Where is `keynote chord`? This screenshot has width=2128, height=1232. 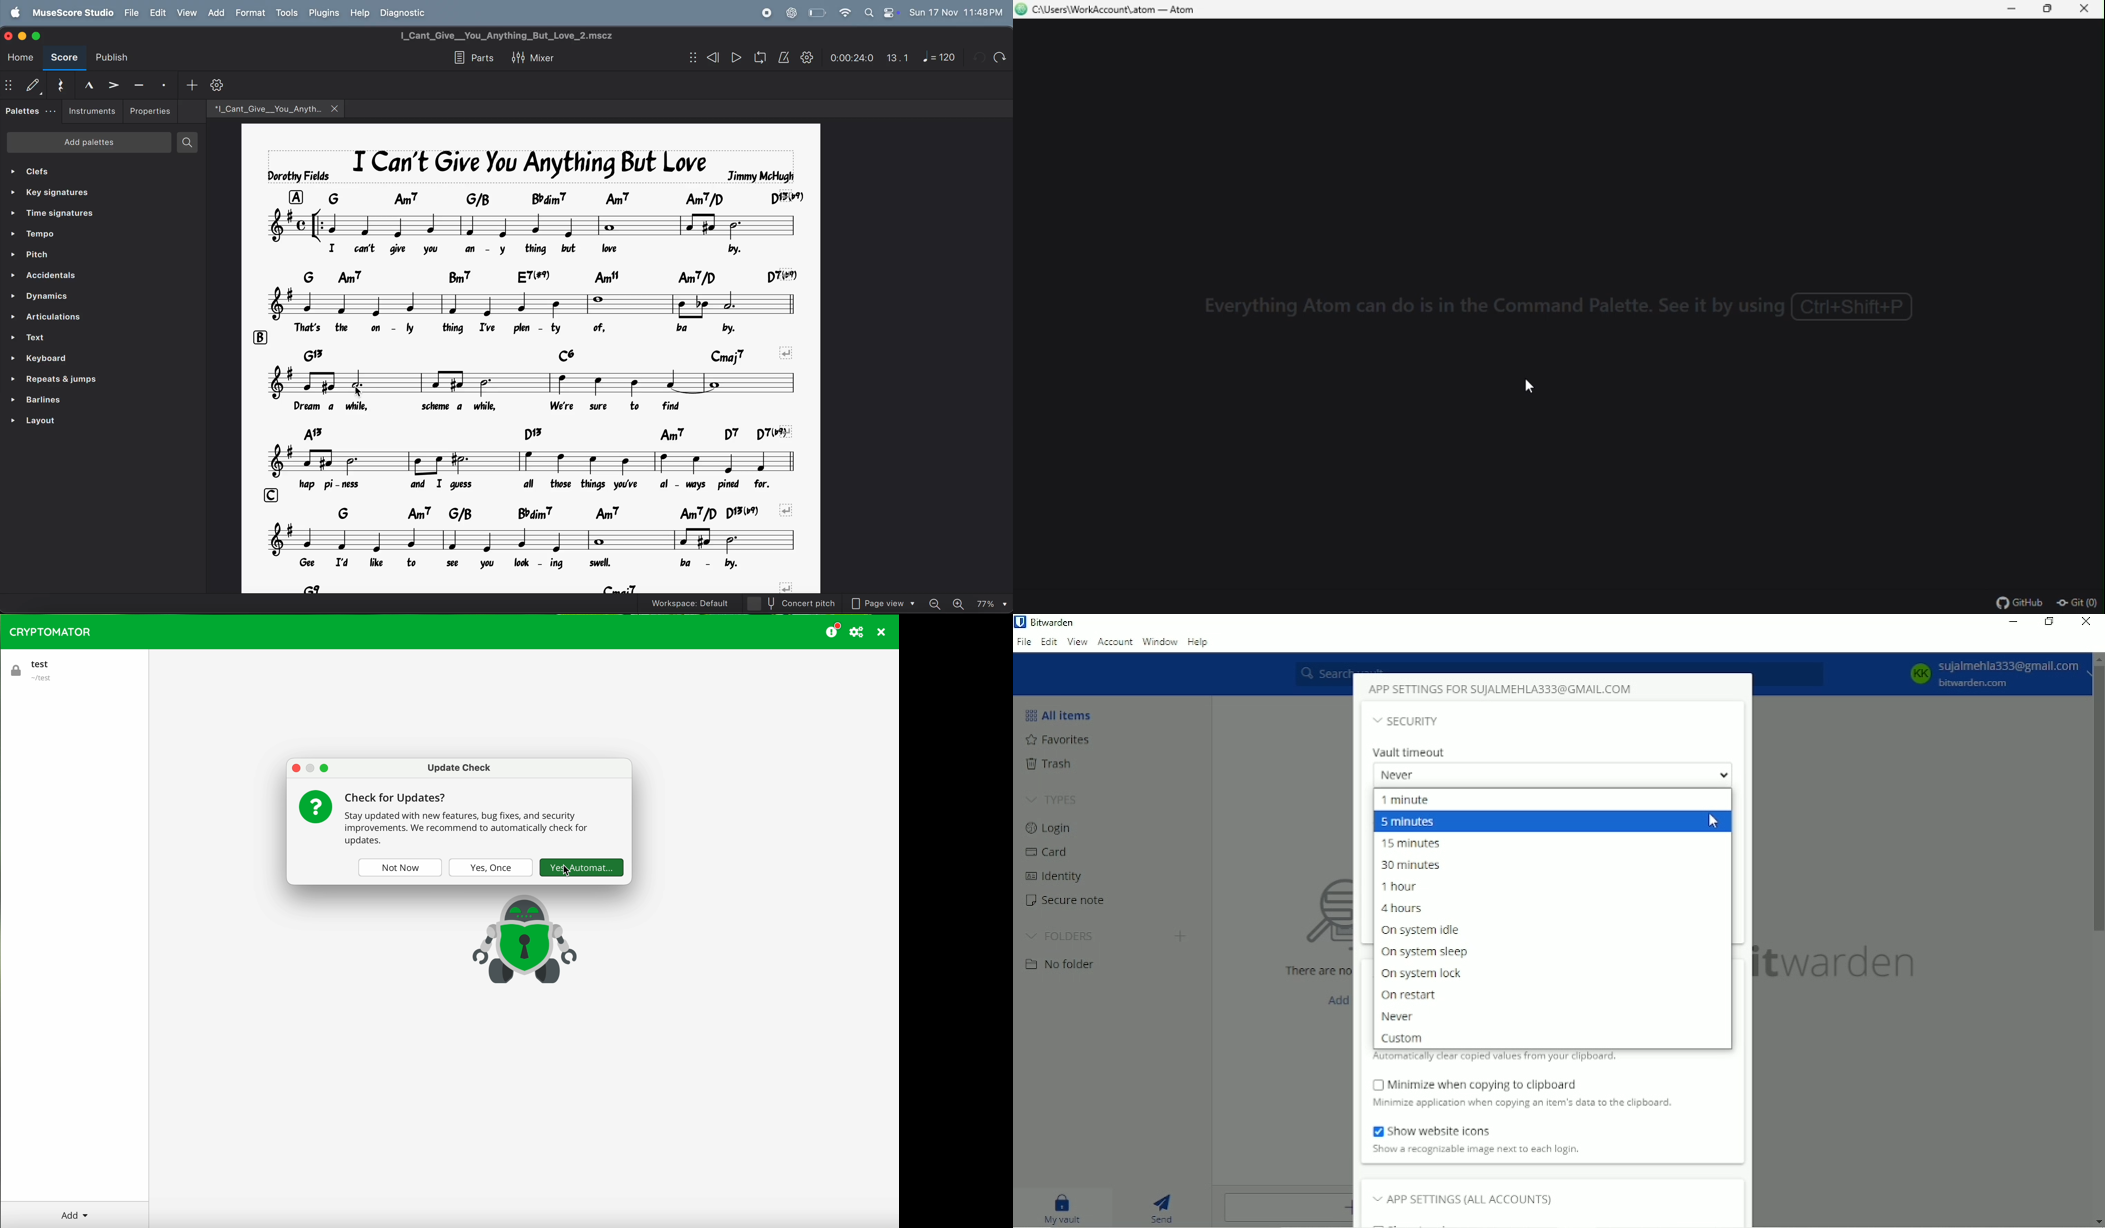 keynote chord is located at coordinates (546, 276).